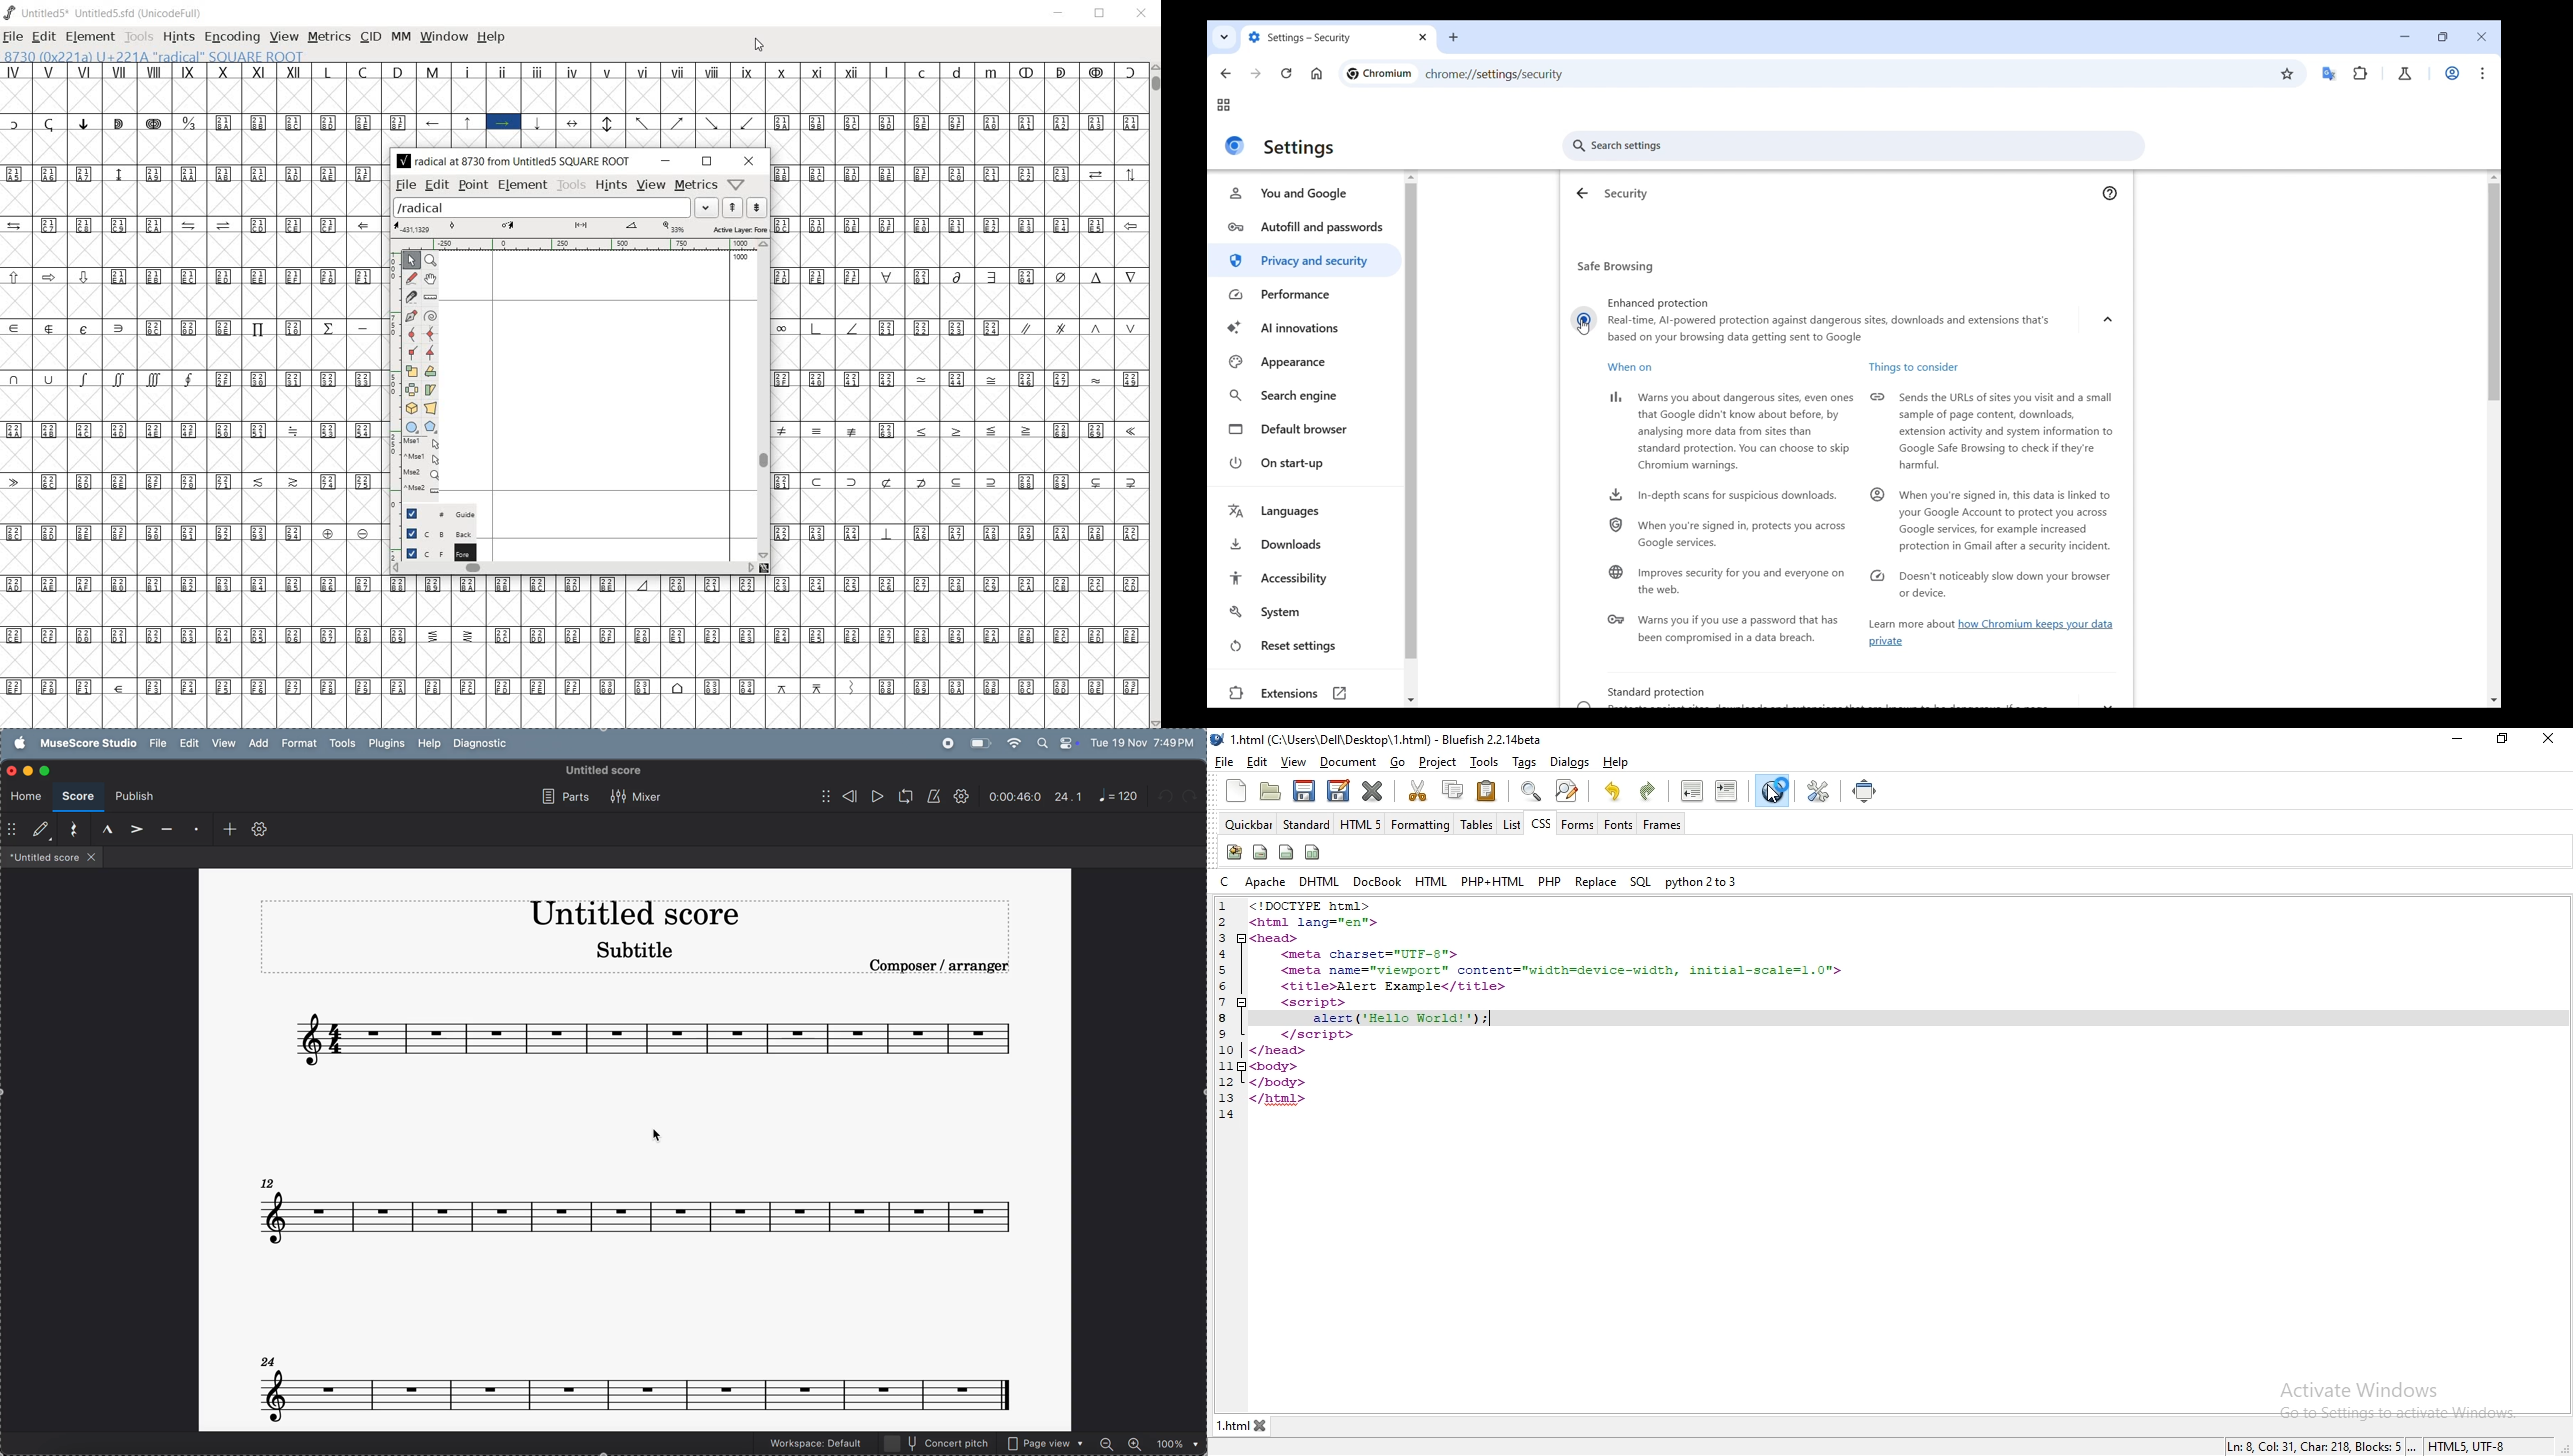  What do you see at coordinates (664, 161) in the screenshot?
I see `minimize` at bounding box center [664, 161].